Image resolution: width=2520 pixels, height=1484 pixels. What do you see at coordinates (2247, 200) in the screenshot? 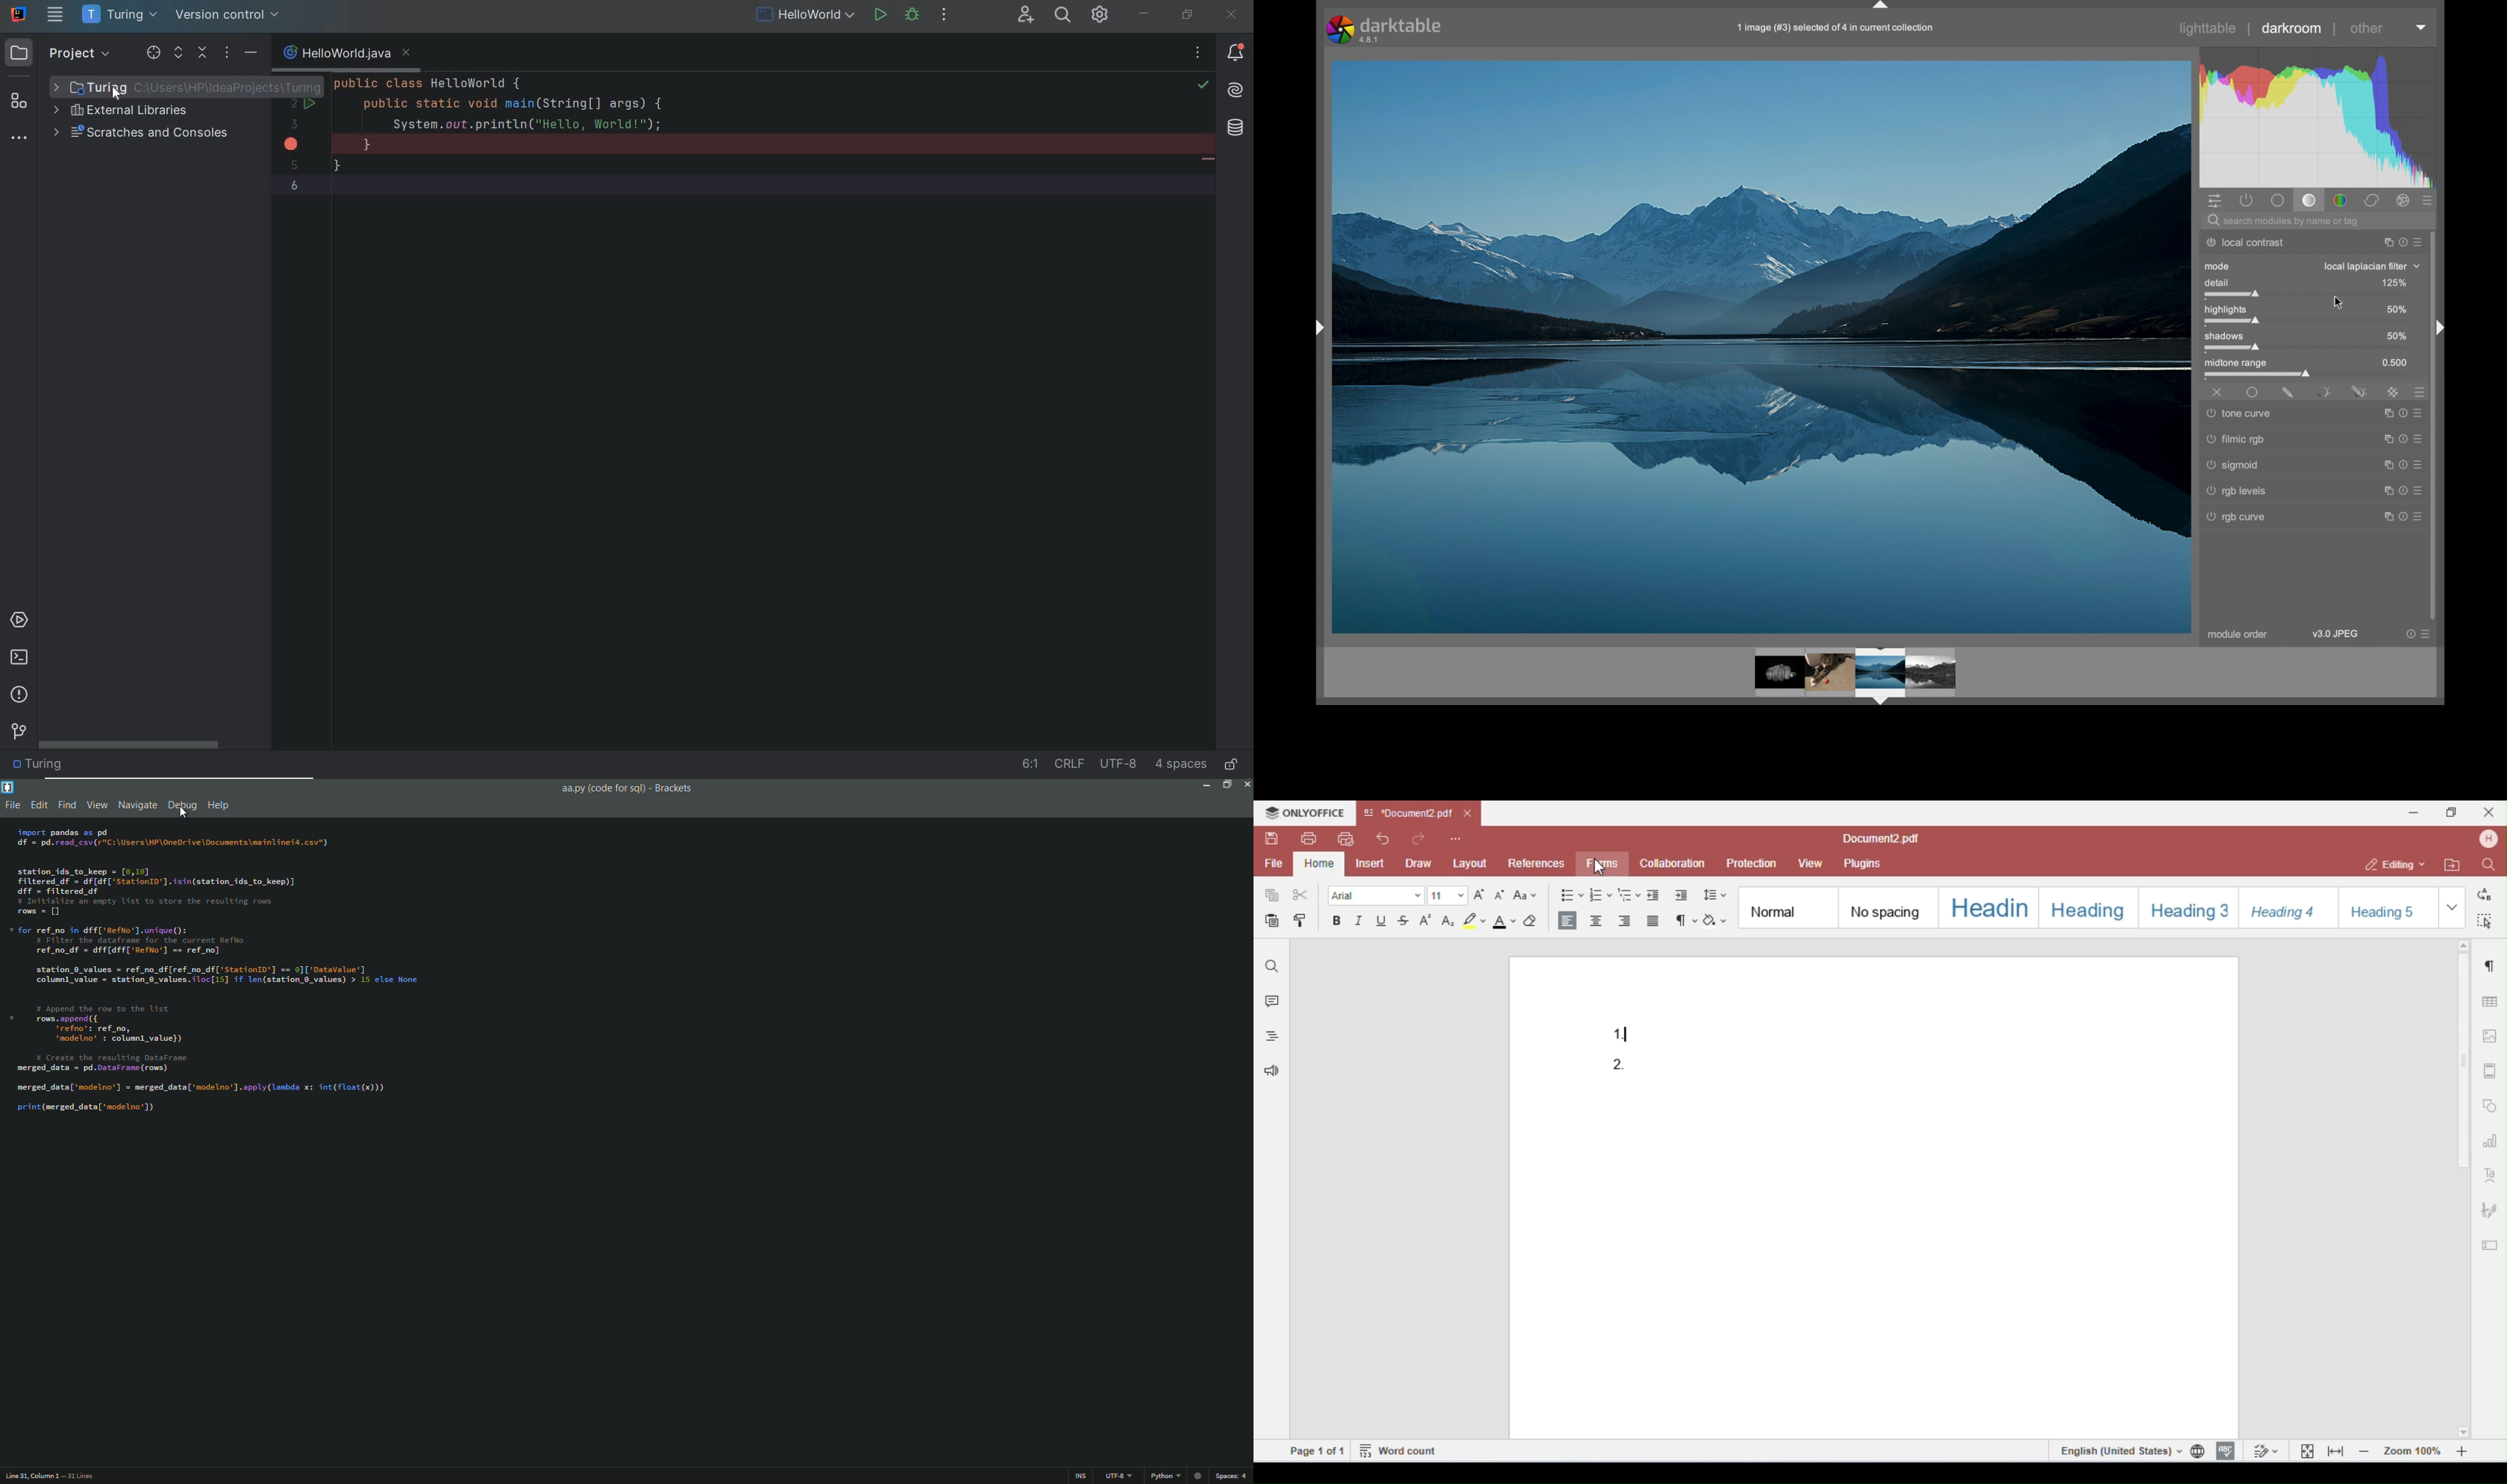
I see `show  active  modules only` at bounding box center [2247, 200].